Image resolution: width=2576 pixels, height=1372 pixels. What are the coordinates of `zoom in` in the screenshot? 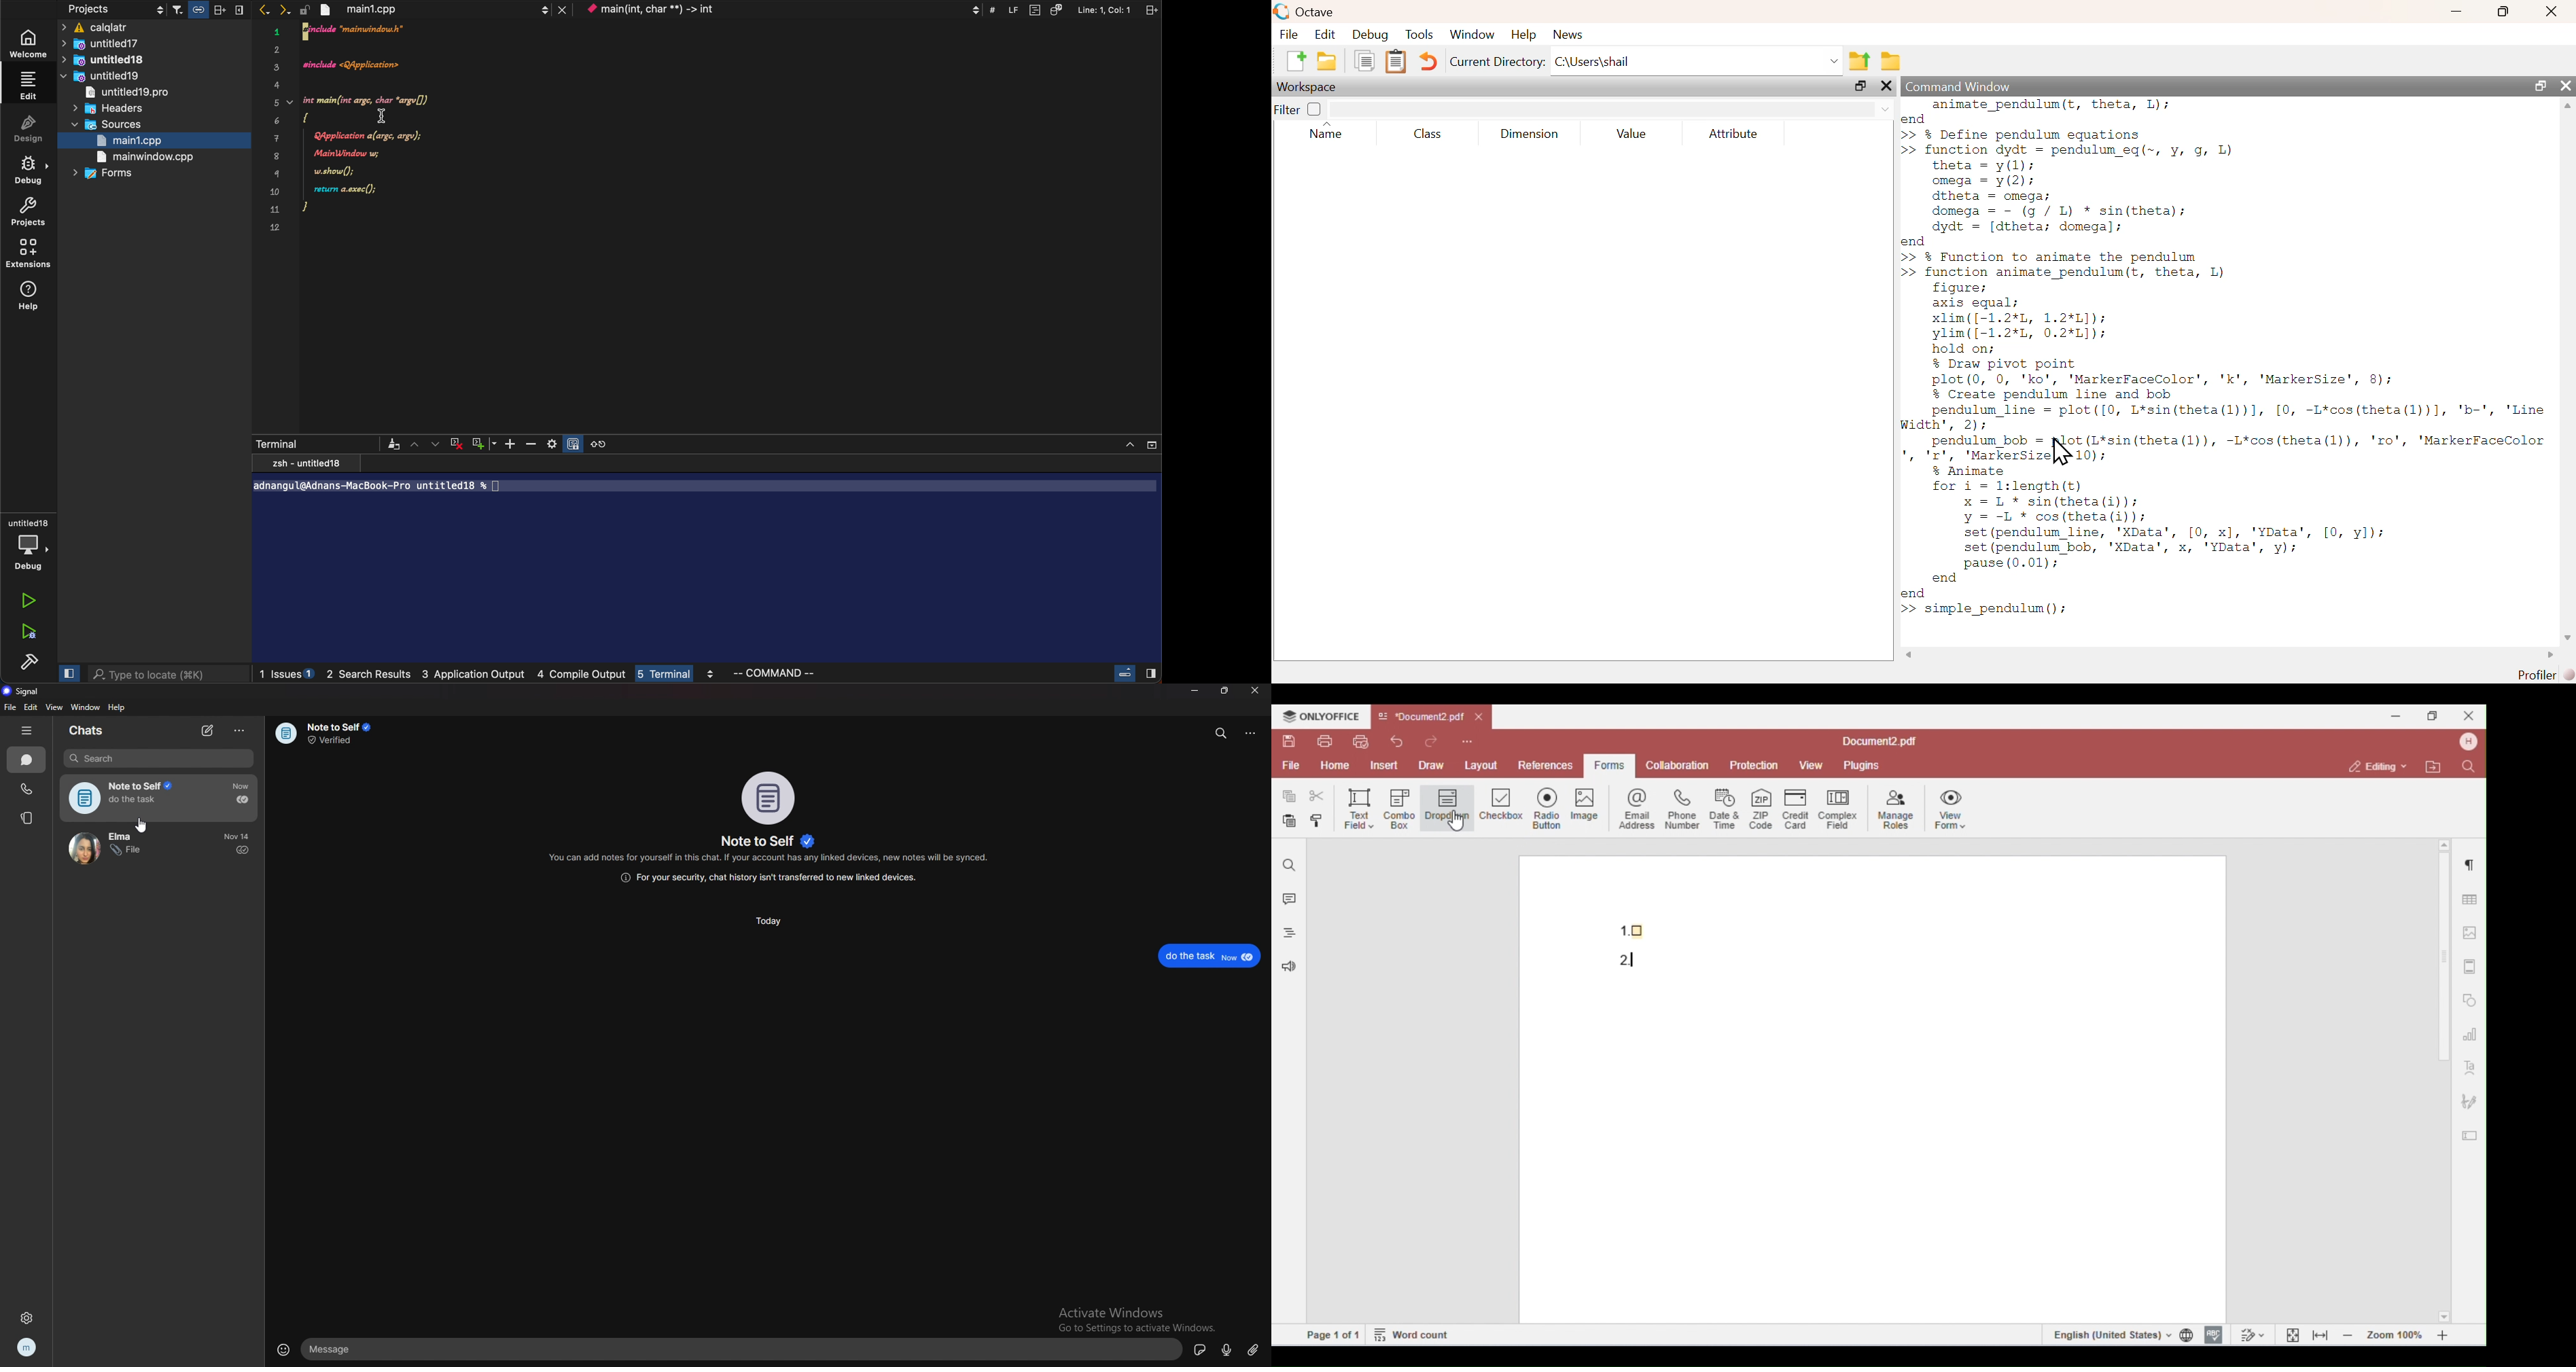 It's located at (511, 444).